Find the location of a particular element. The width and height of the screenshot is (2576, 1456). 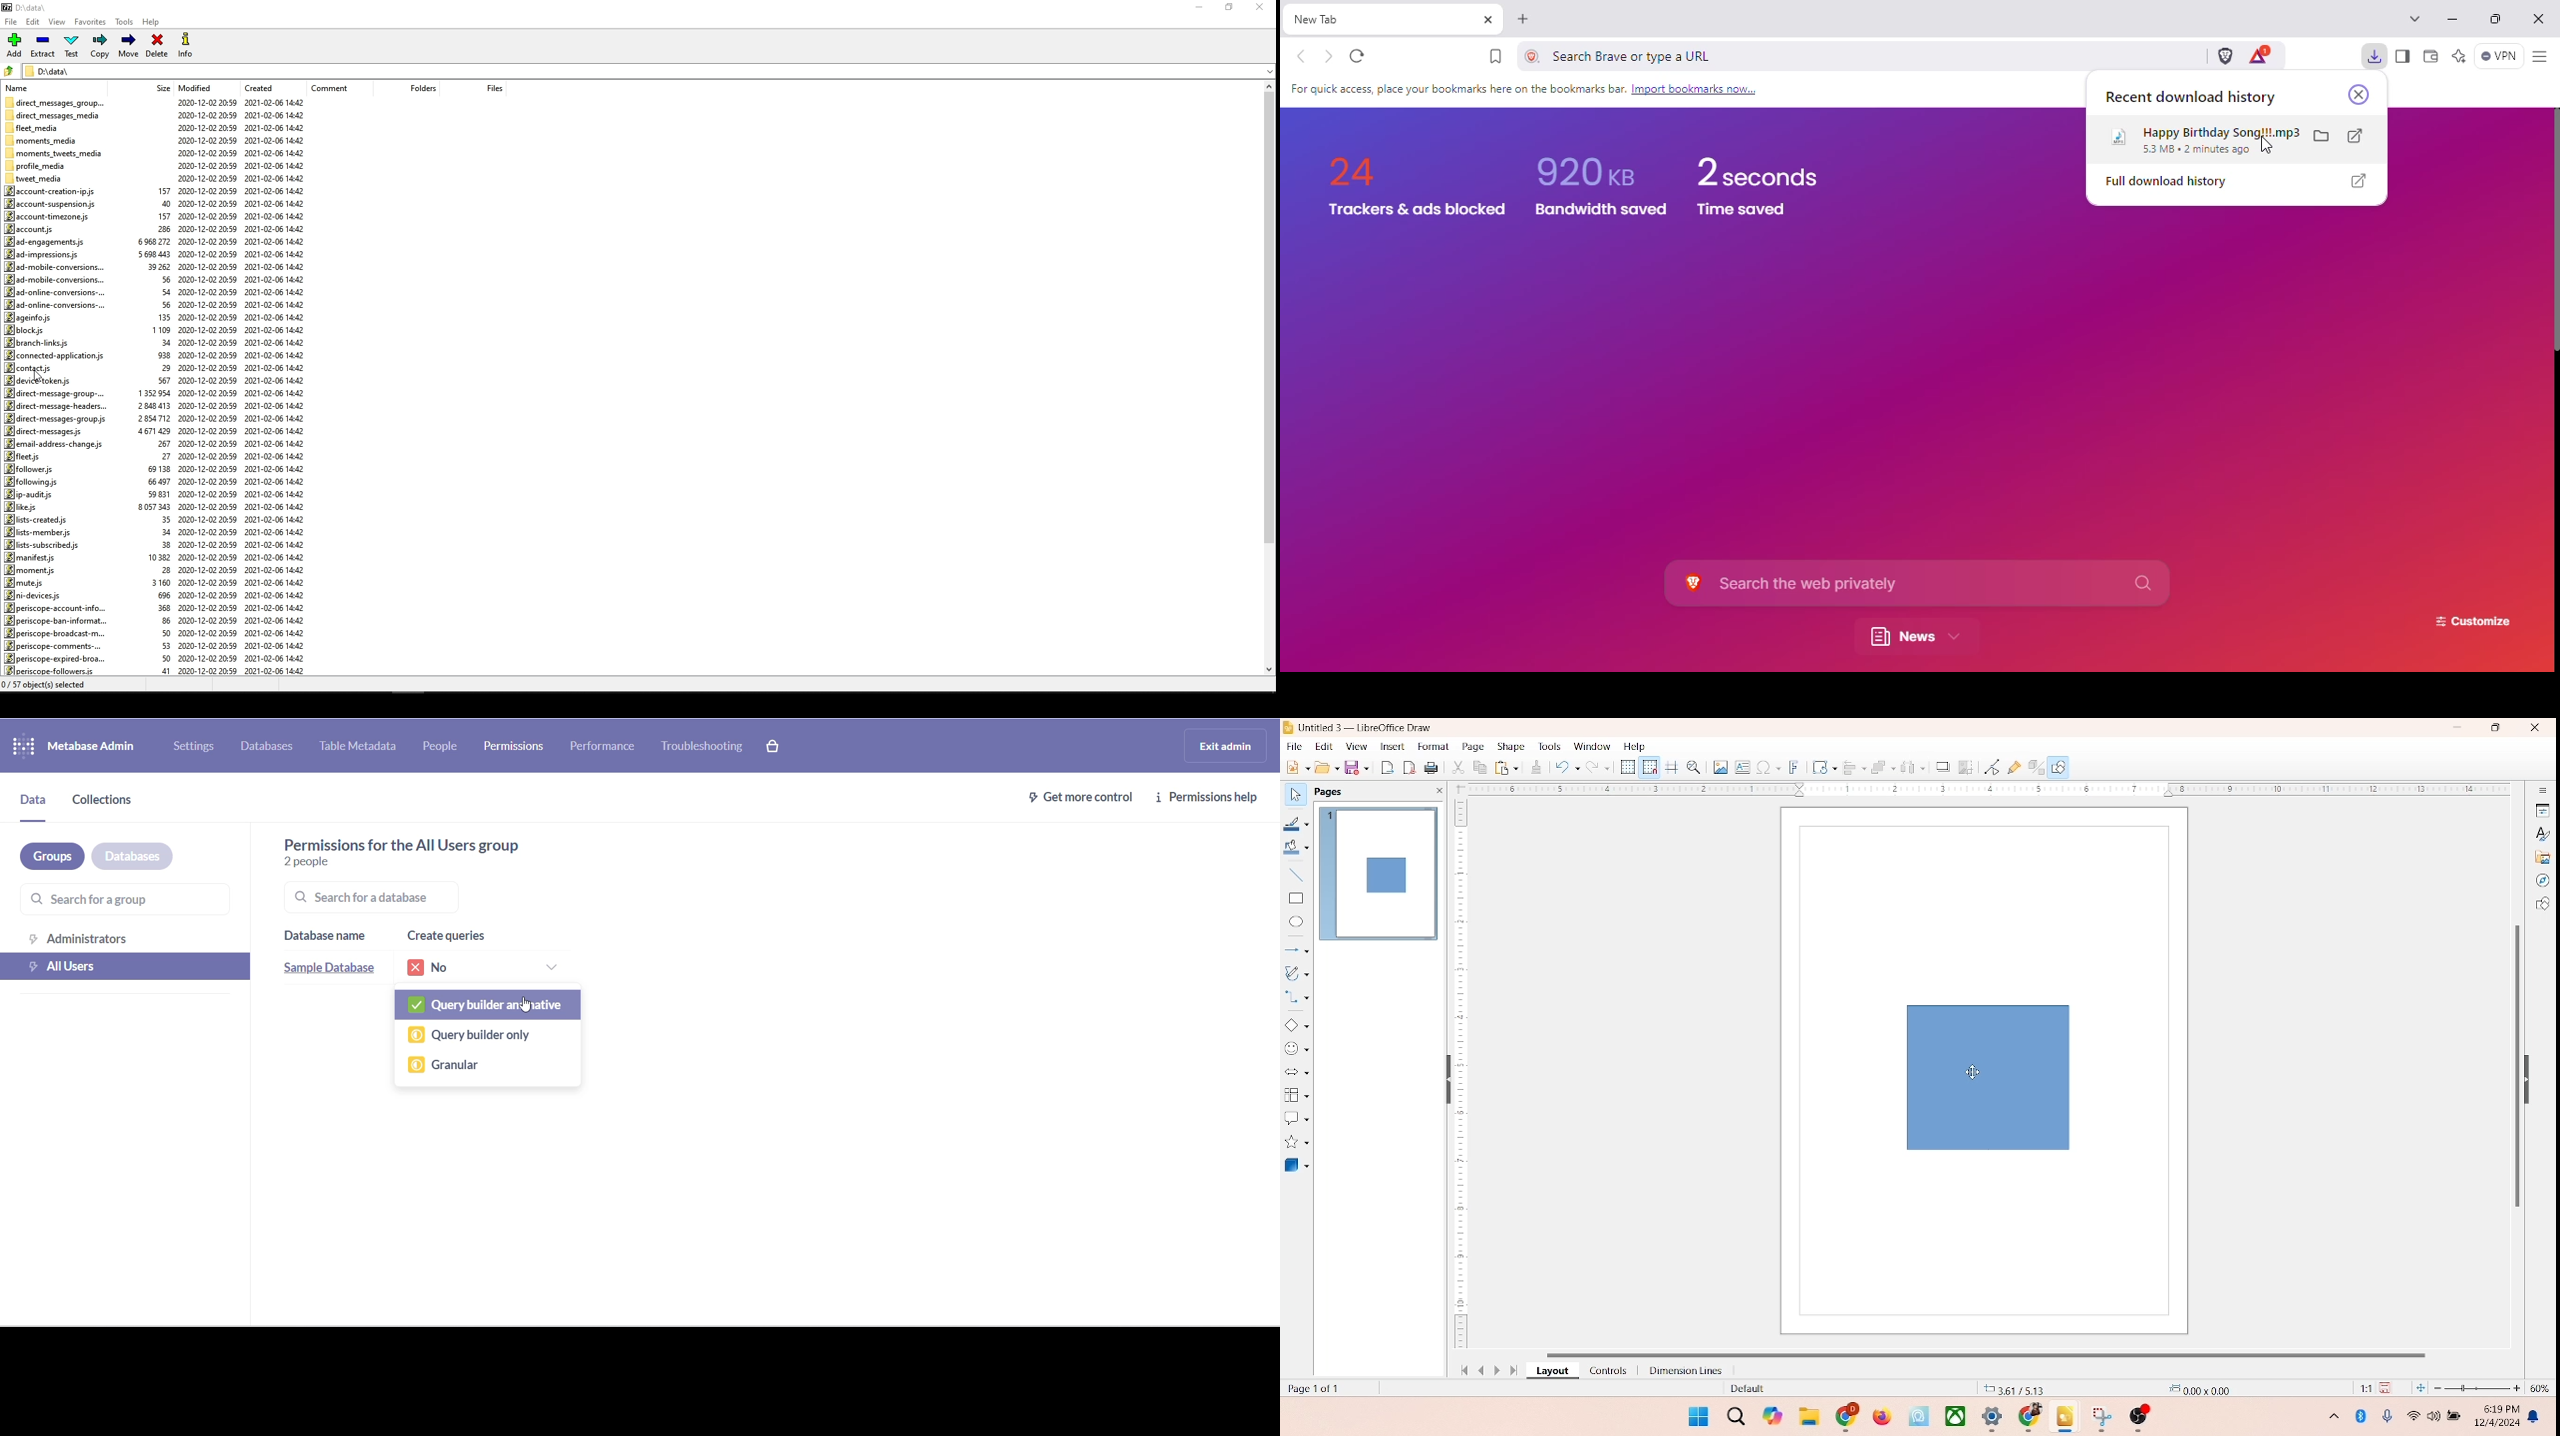

bookmark this tab is located at coordinates (1496, 56).